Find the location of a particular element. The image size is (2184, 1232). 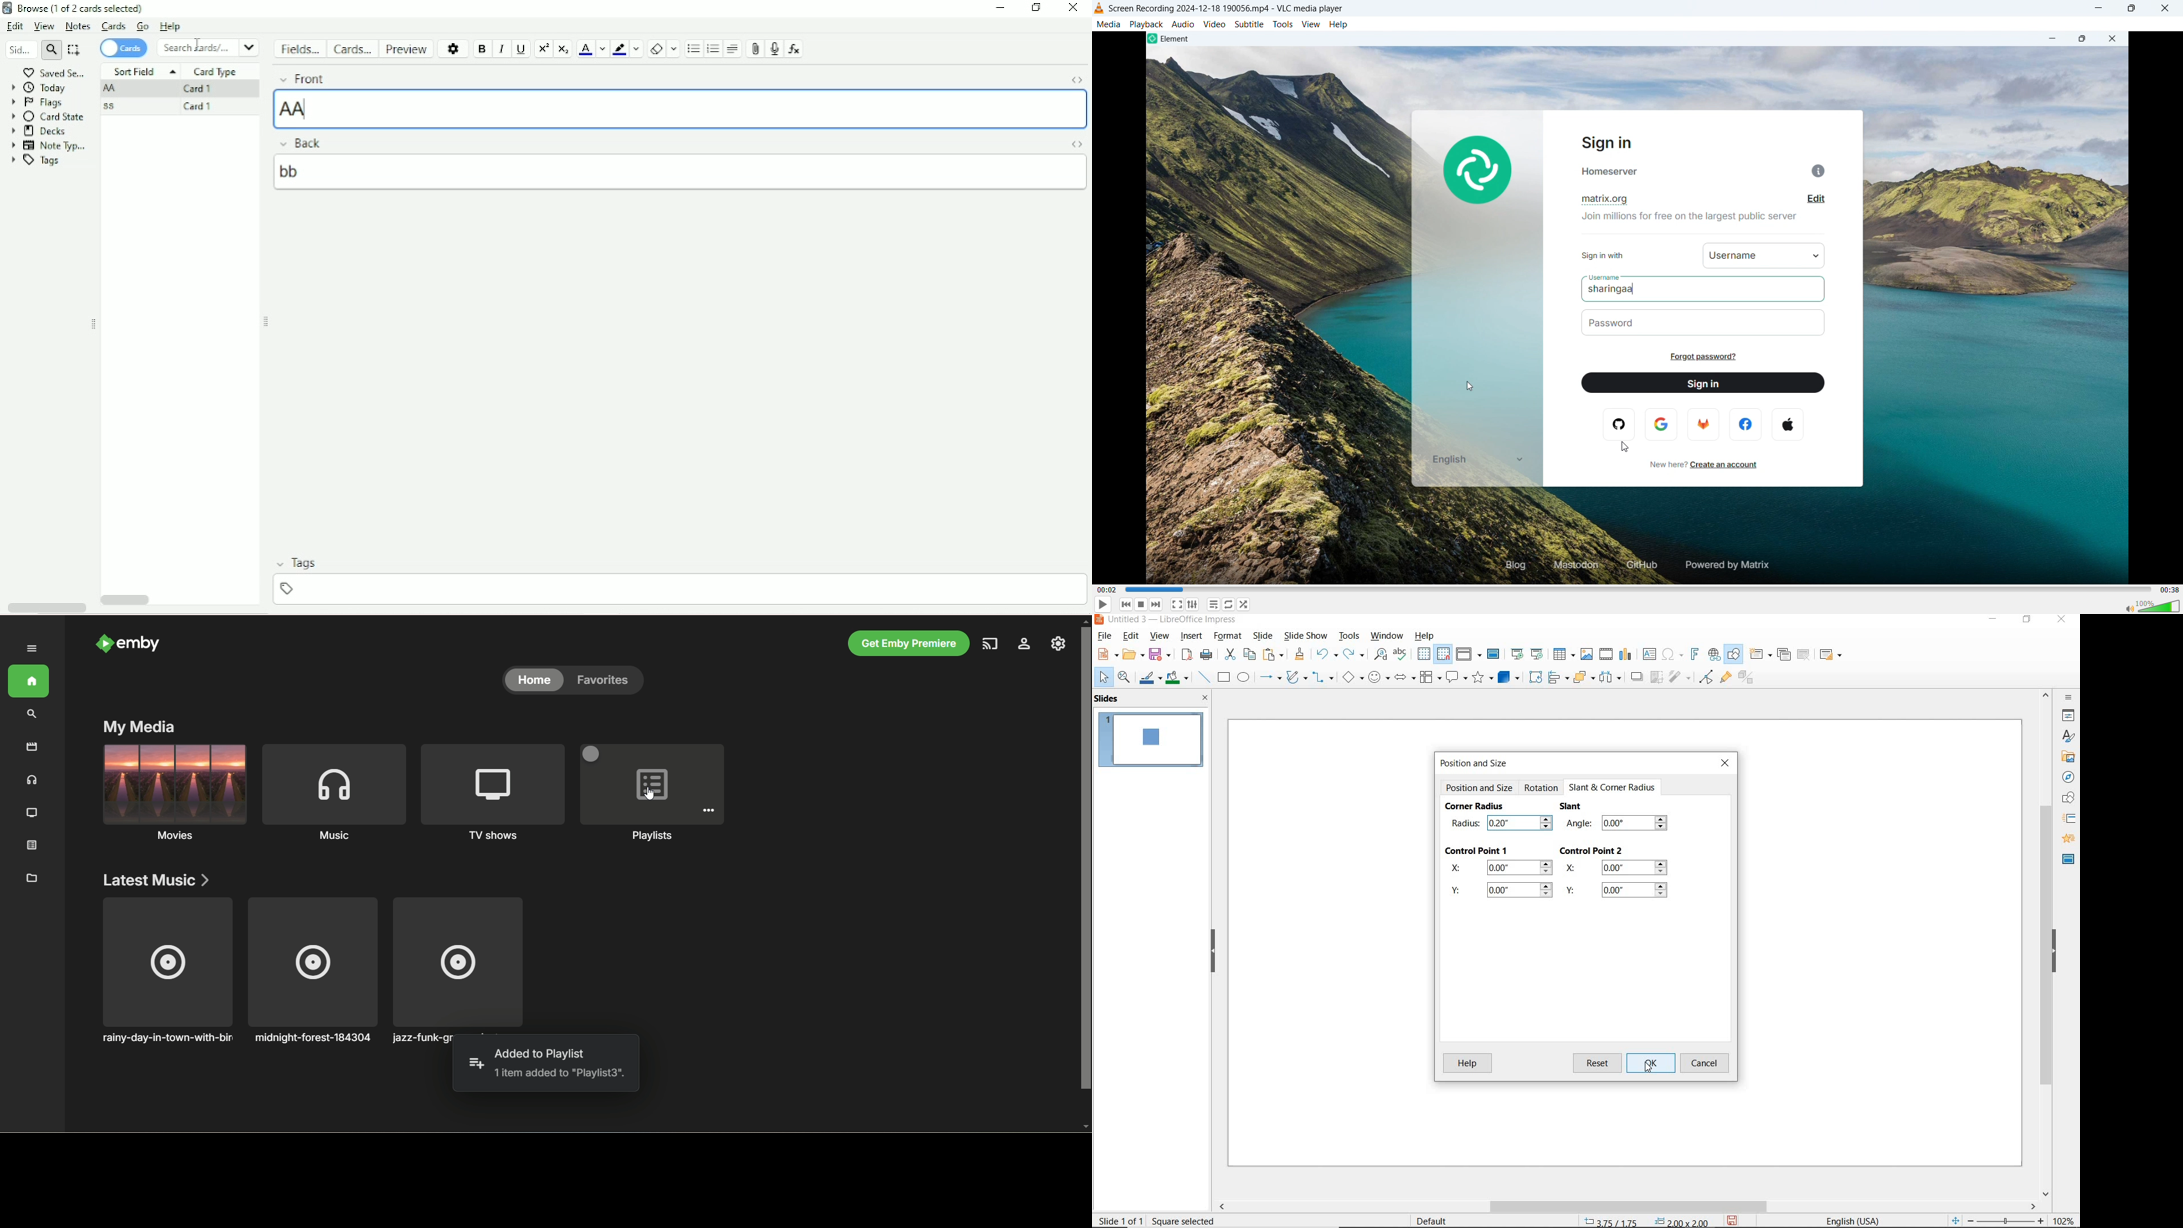

arrange is located at coordinates (1584, 679).